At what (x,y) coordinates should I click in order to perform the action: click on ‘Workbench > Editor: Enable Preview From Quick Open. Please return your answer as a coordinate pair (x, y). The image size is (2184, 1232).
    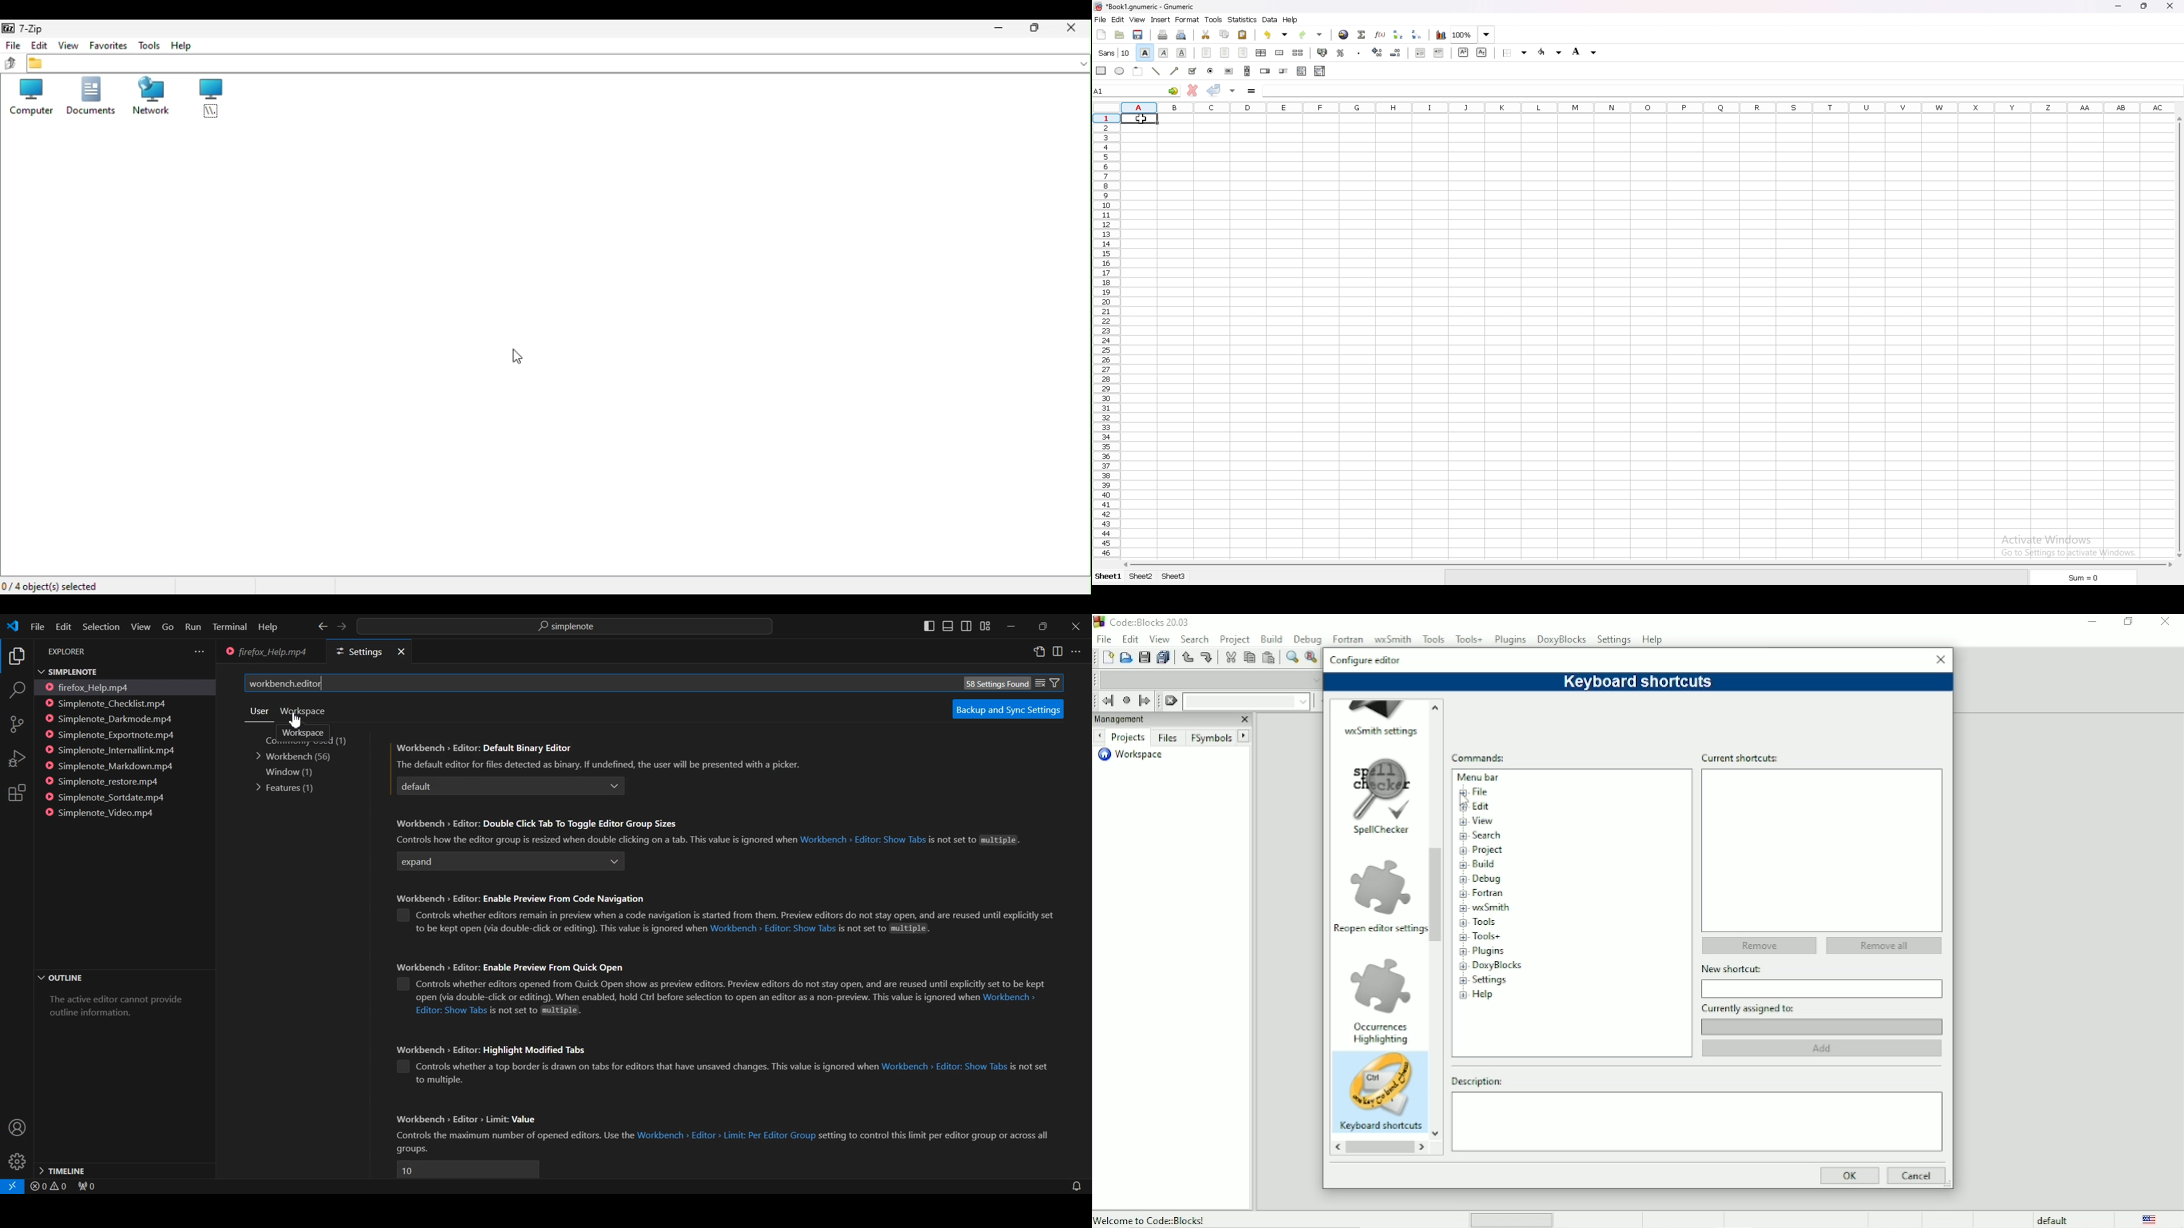
    Looking at the image, I should click on (509, 967).